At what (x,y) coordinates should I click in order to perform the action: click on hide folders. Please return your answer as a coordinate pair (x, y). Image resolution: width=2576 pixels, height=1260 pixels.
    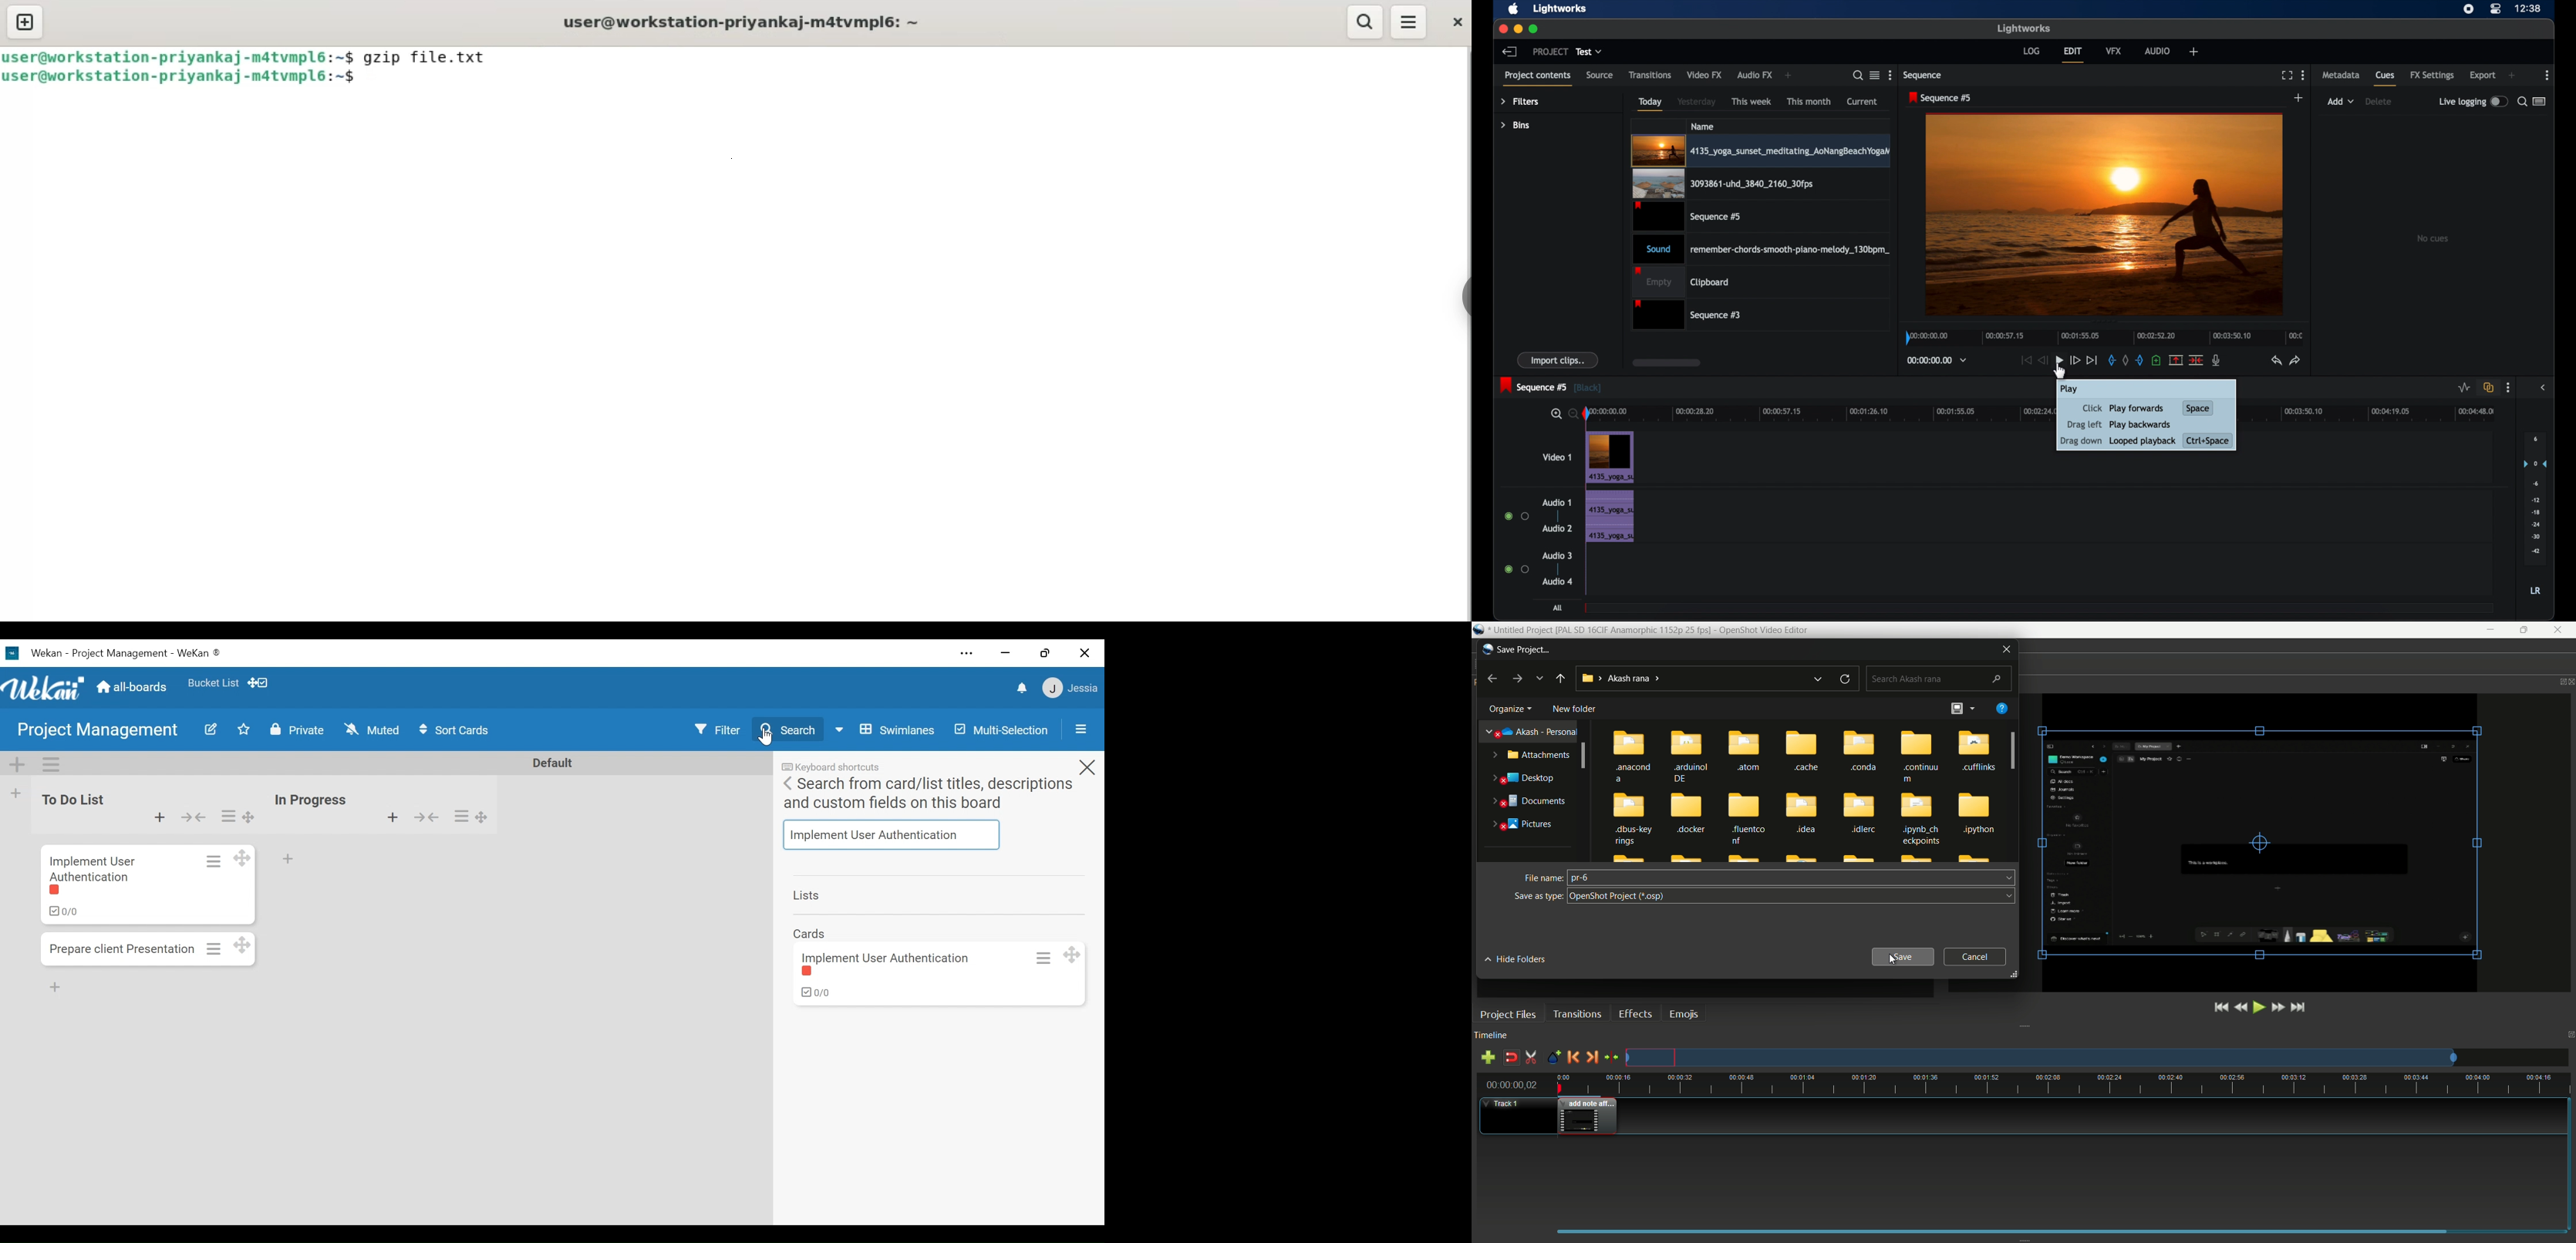
    Looking at the image, I should click on (1516, 960).